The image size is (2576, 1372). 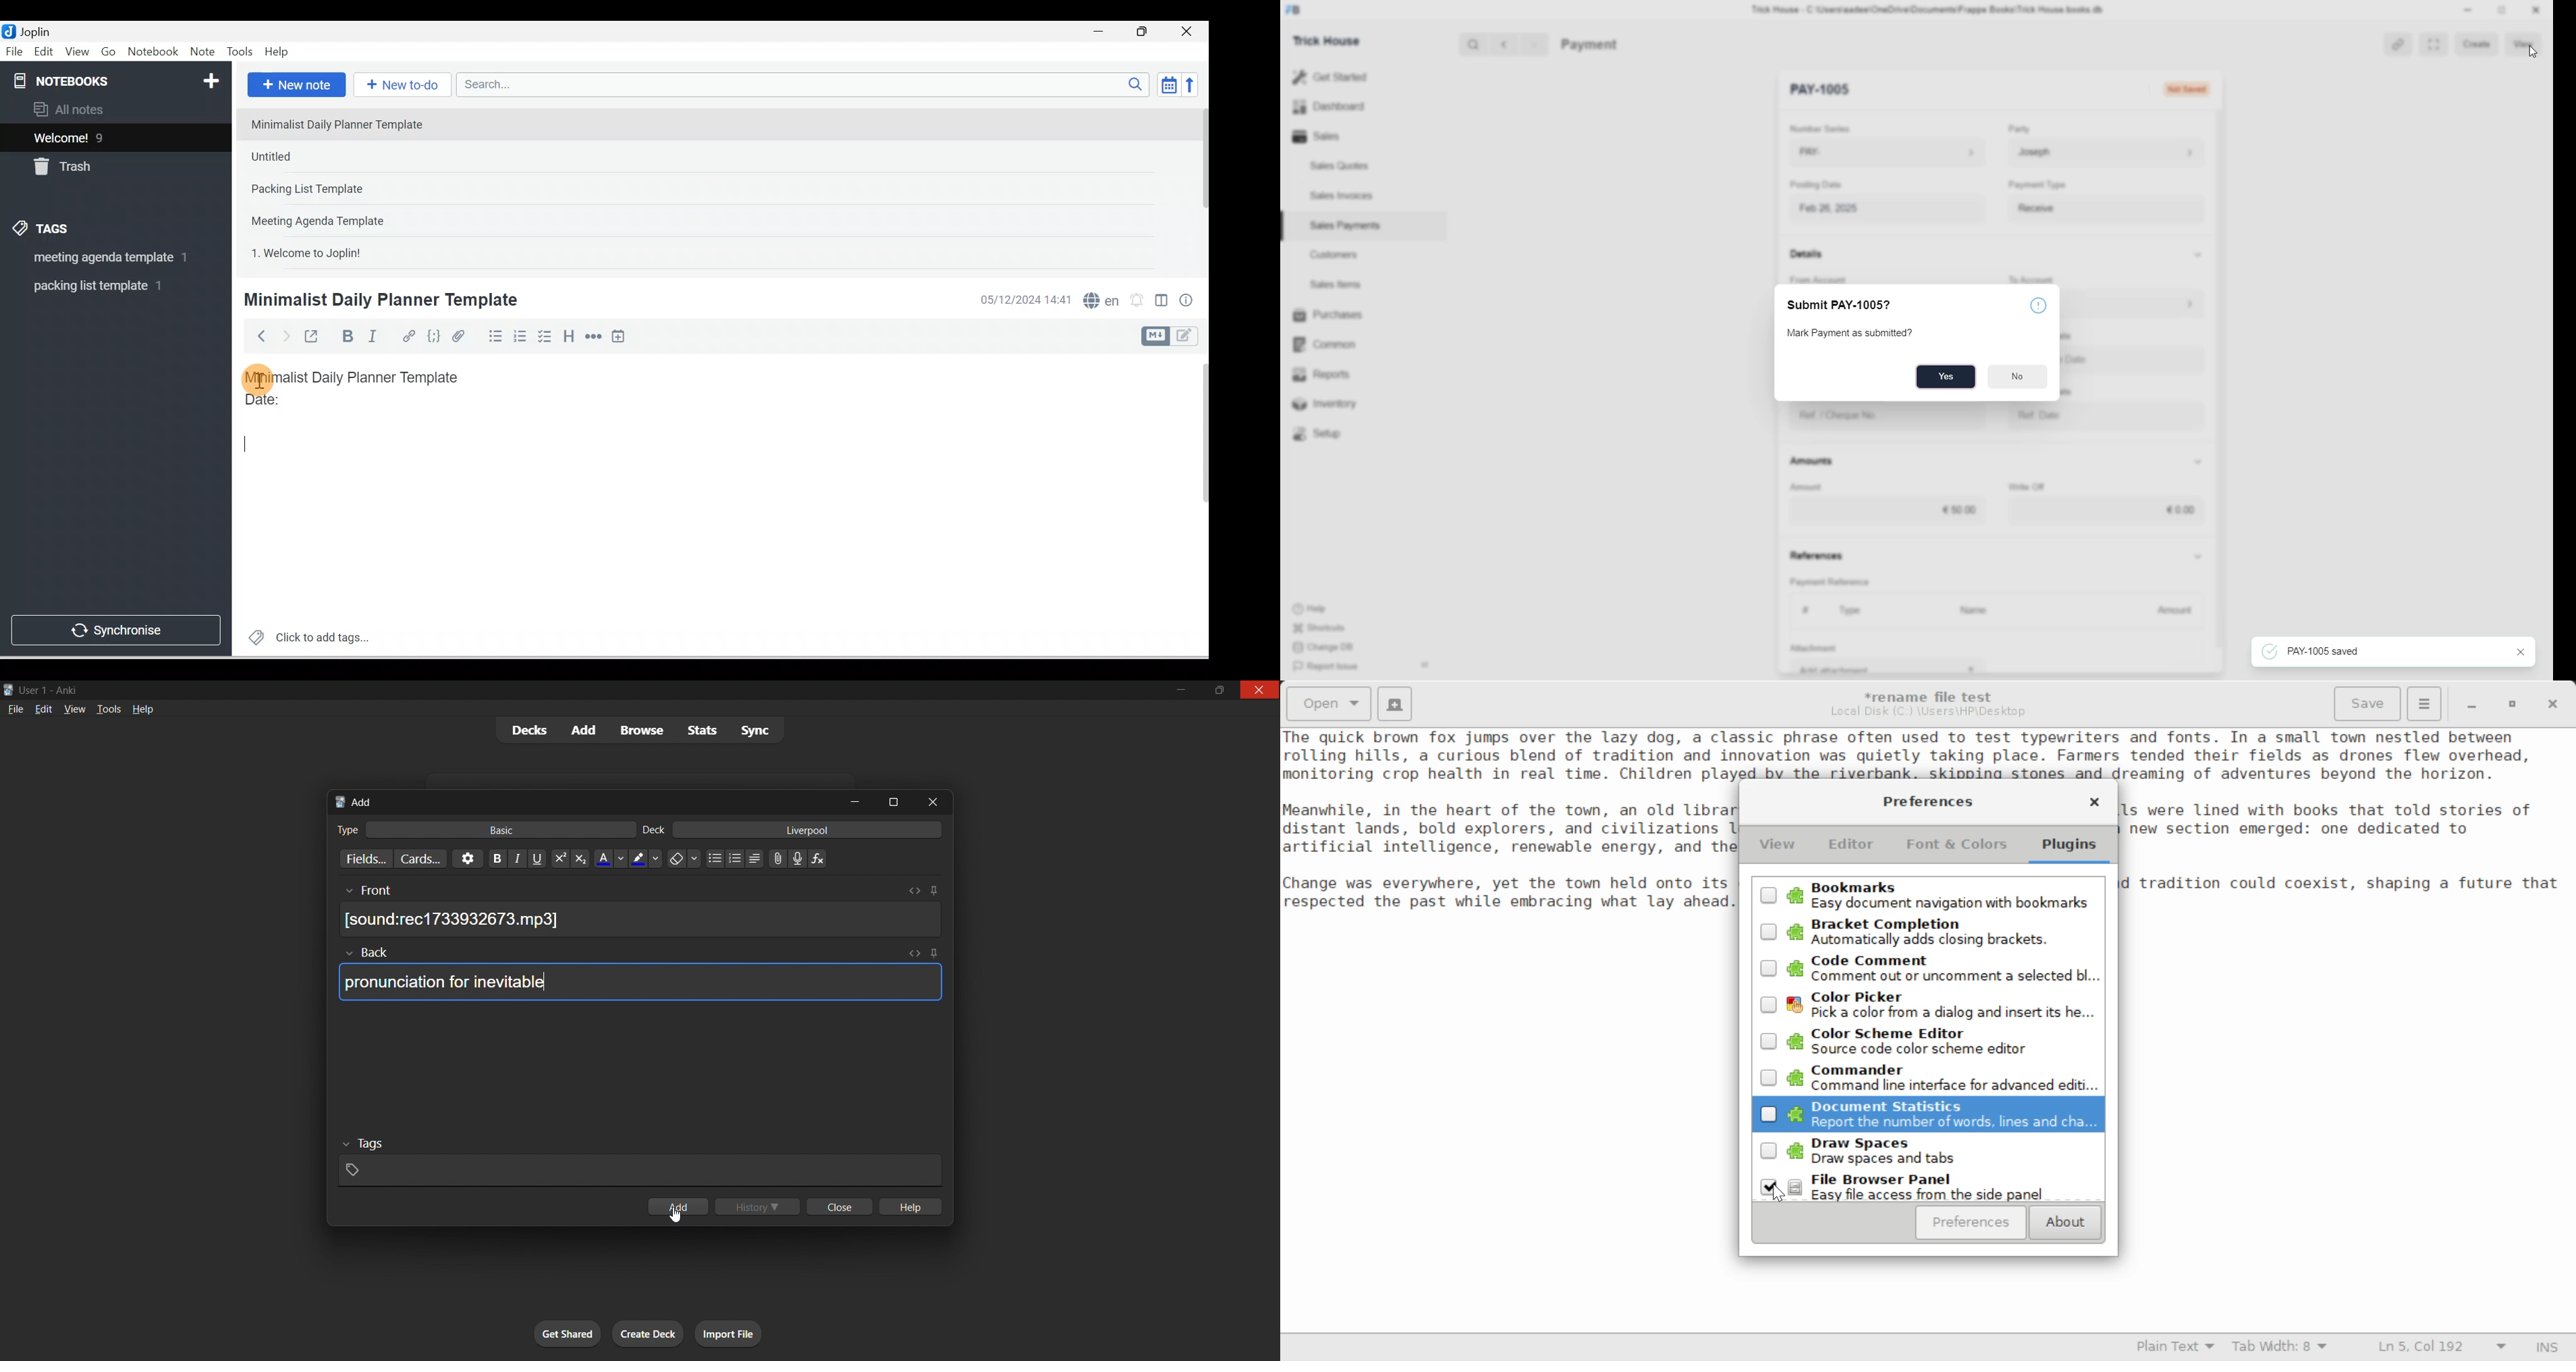 What do you see at coordinates (637, 952) in the screenshot?
I see `back` at bounding box center [637, 952].